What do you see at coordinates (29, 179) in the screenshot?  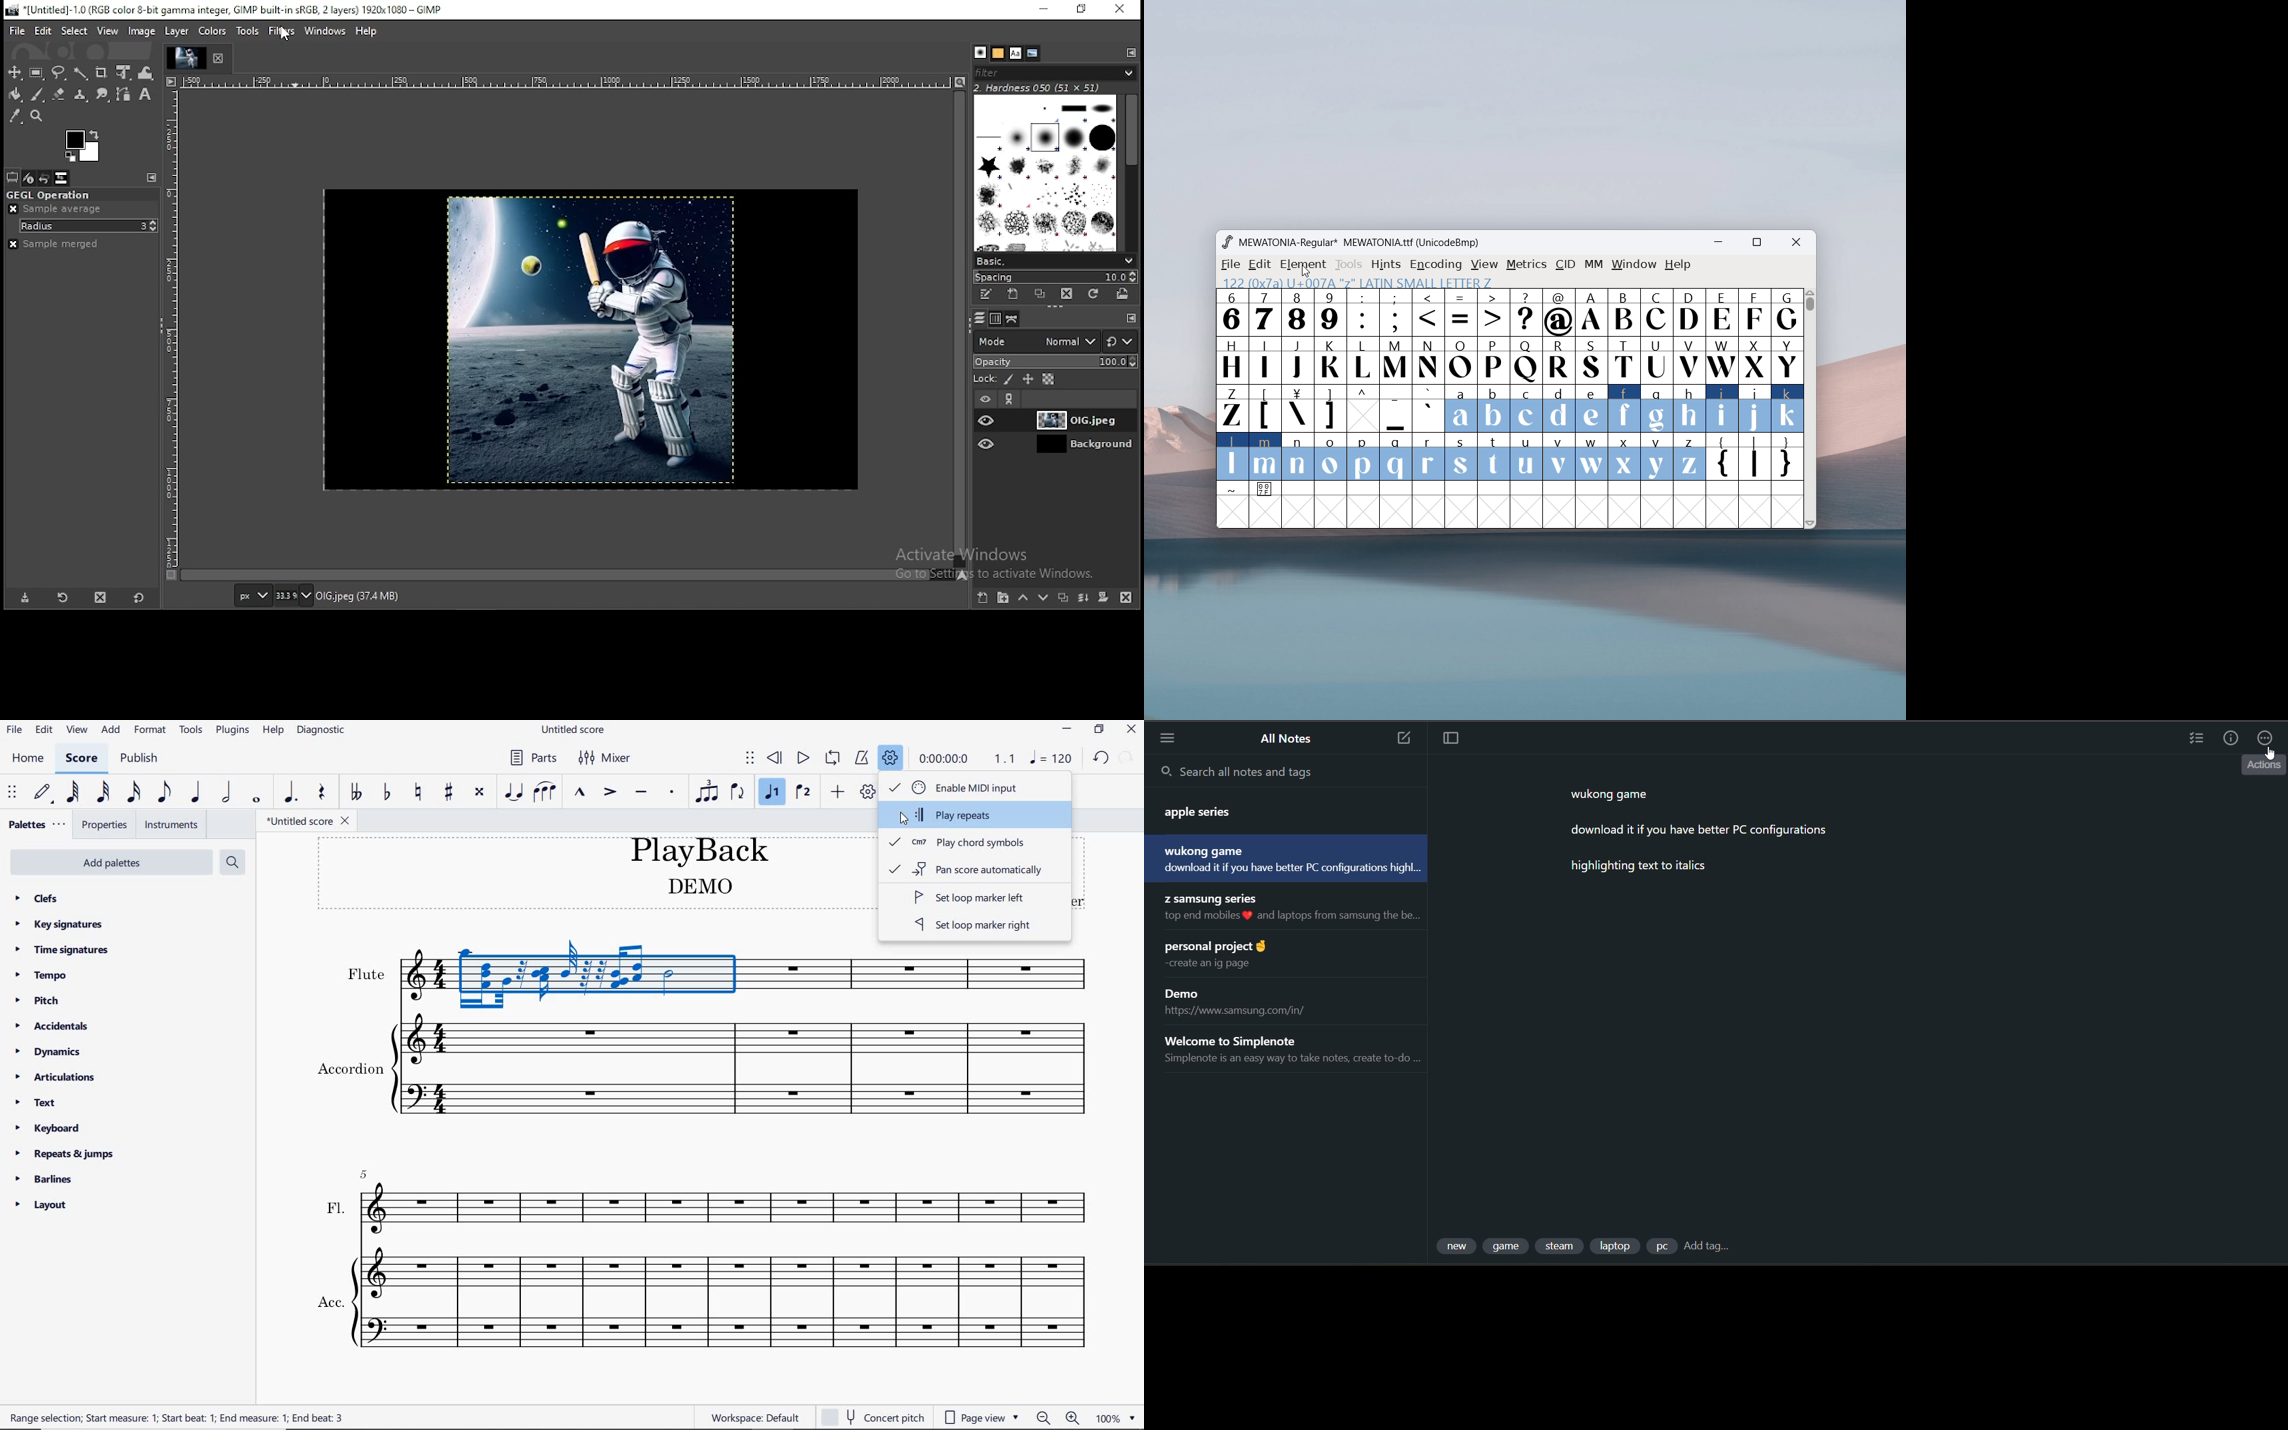 I see `device status` at bounding box center [29, 179].